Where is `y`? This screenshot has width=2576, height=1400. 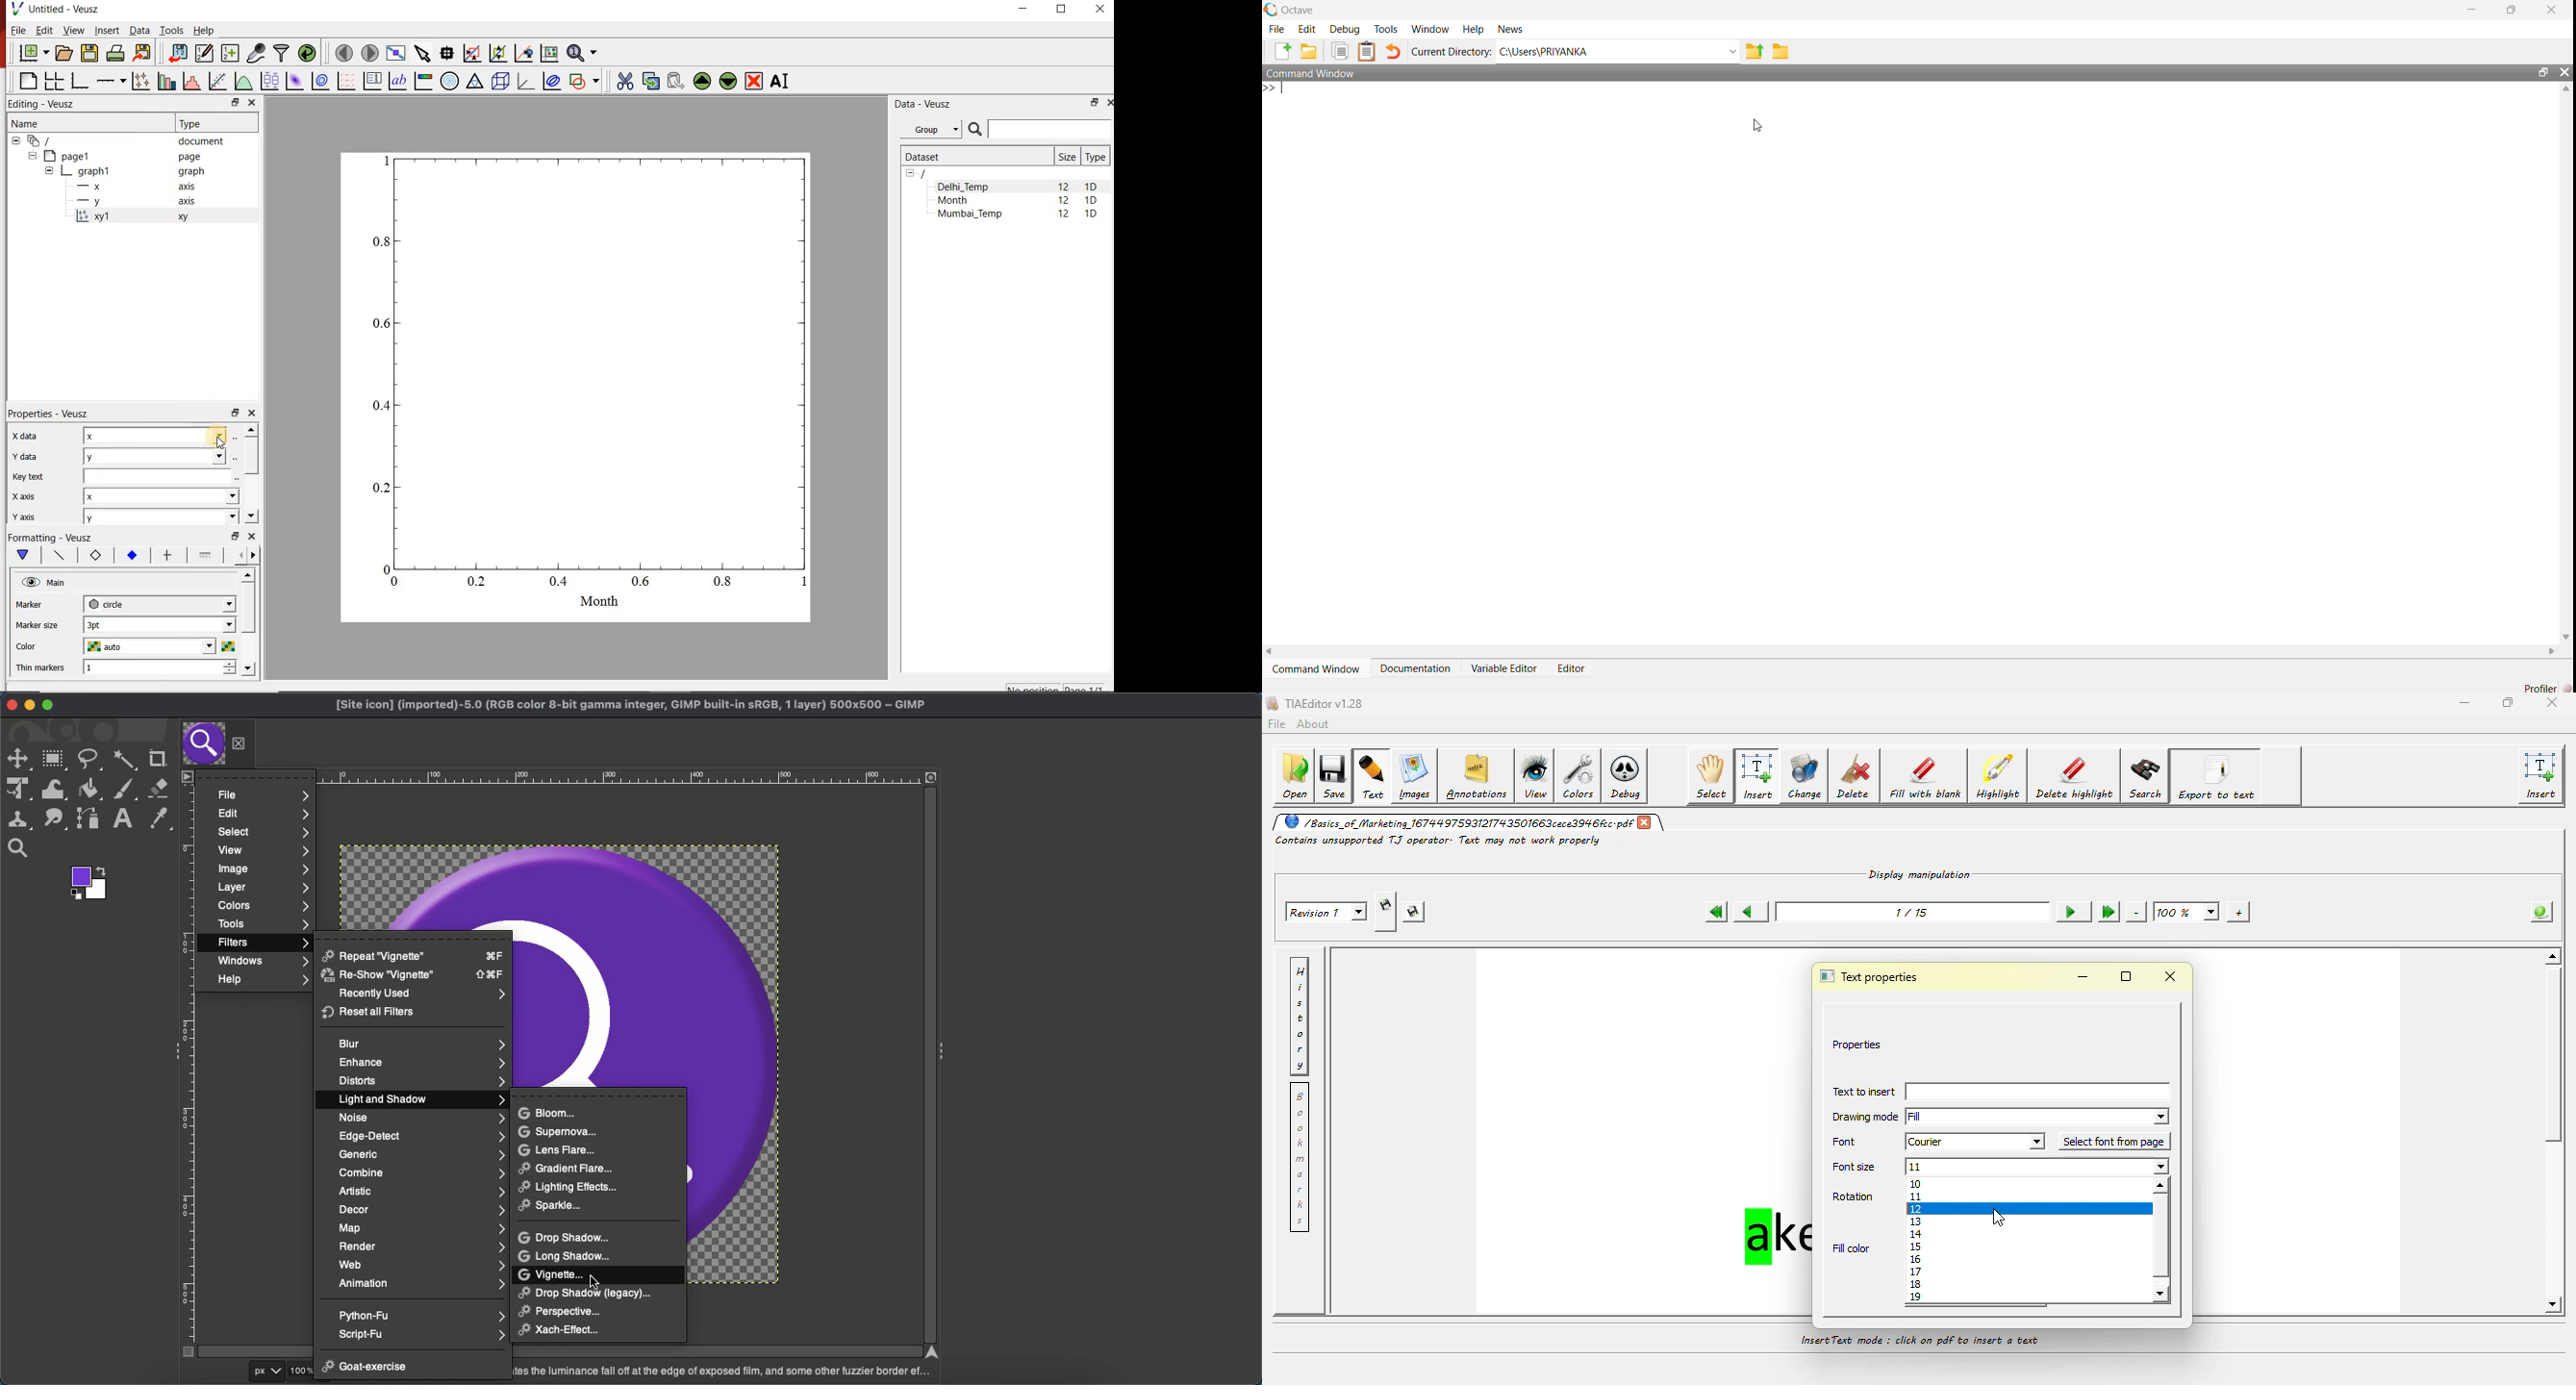 y is located at coordinates (162, 455).